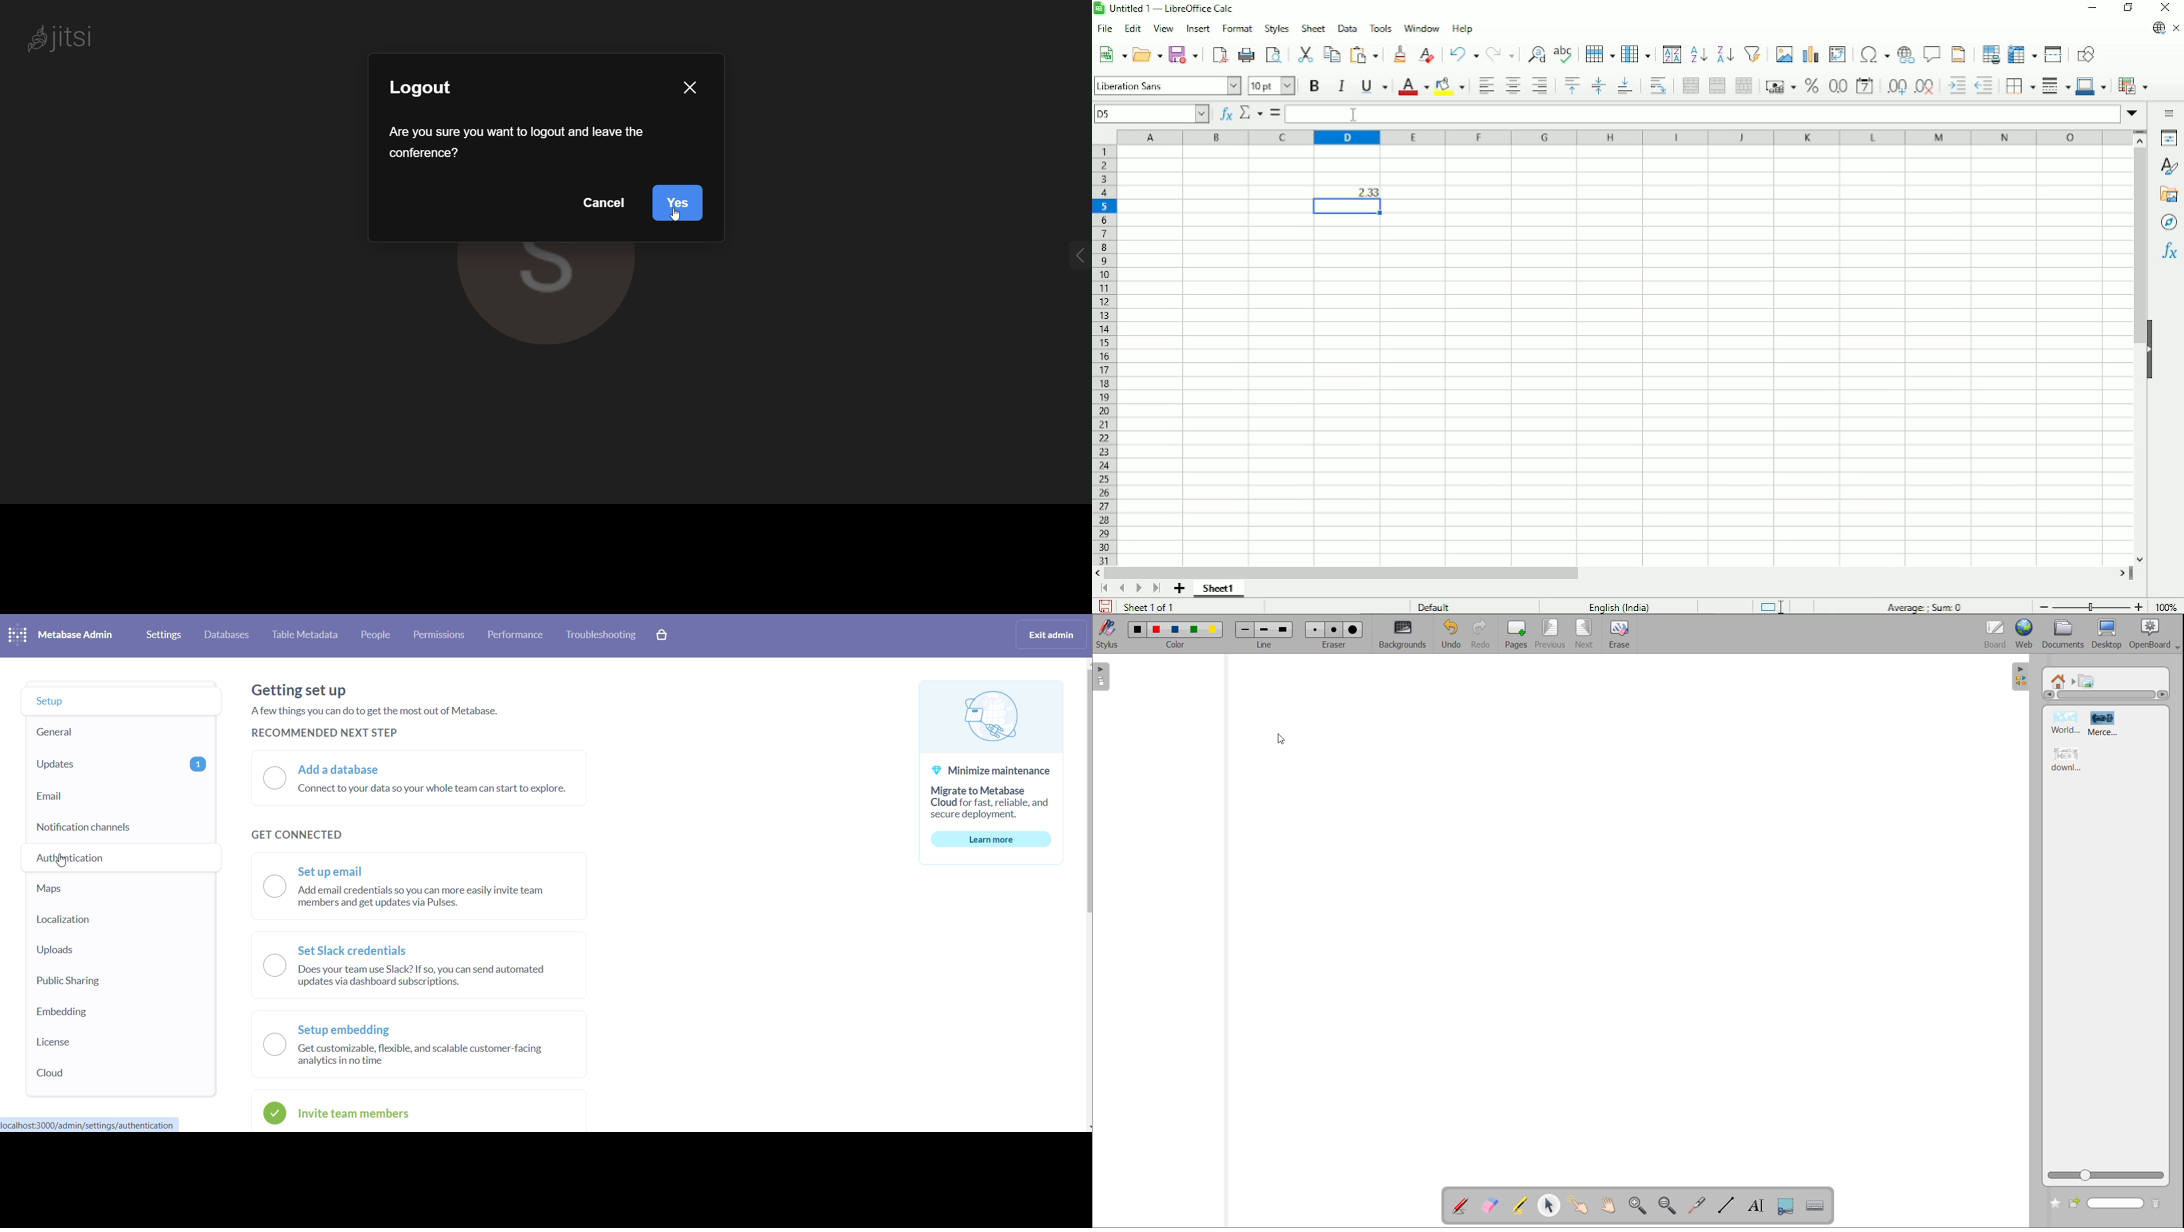 Image resolution: width=2184 pixels, height=1232 pixels. Describe the element at coordinates (299, 834) in the screenshot. I see `GET CONNECTED` at that location.